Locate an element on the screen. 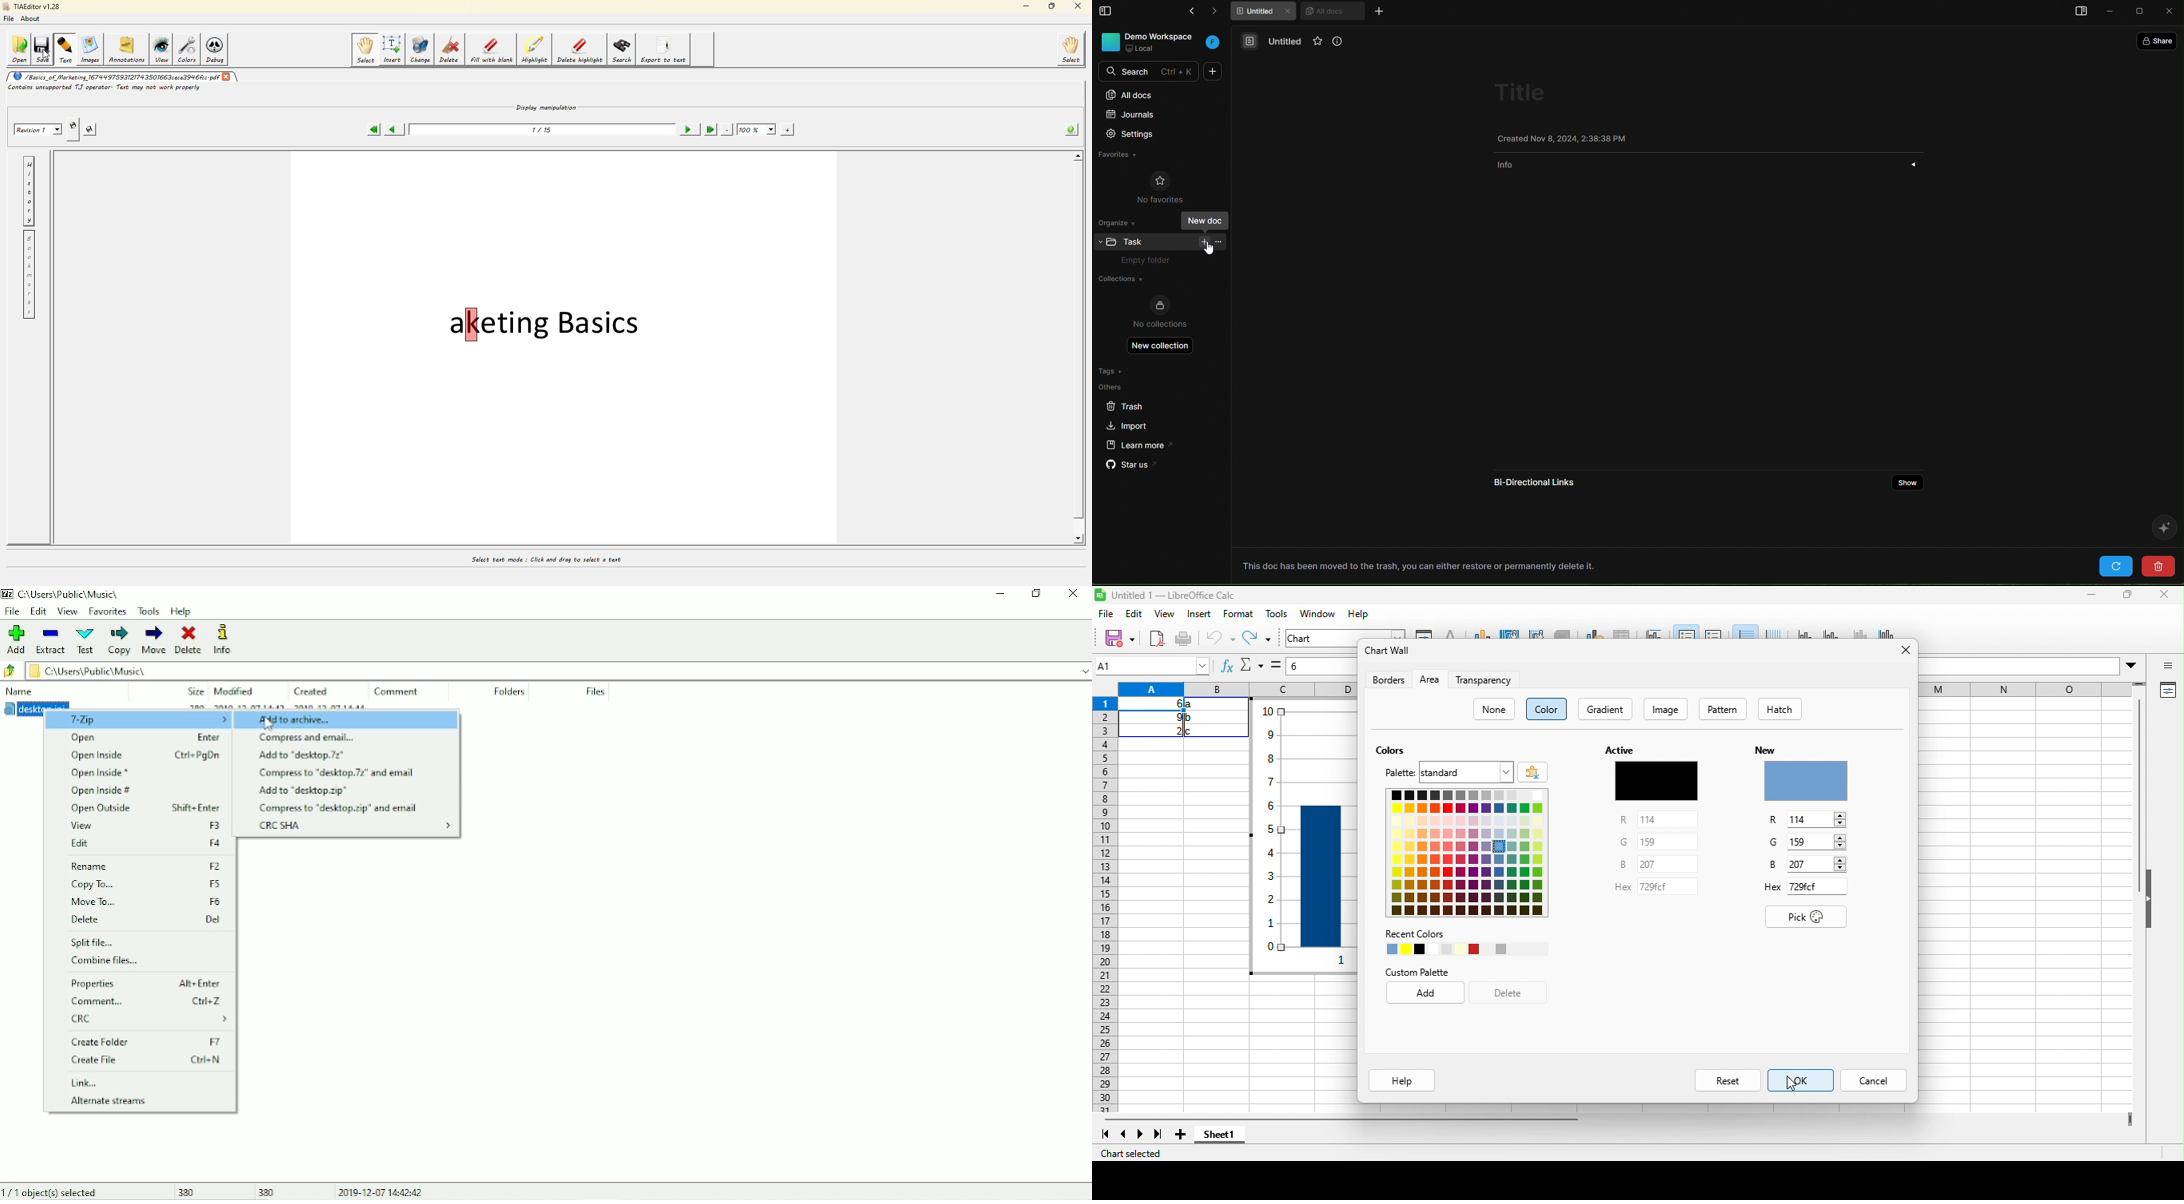 Image resolution: width=2184 pixels, height=1204 pixels. Compress to "desktop.7z" and email is located at coordinates (340, 774).